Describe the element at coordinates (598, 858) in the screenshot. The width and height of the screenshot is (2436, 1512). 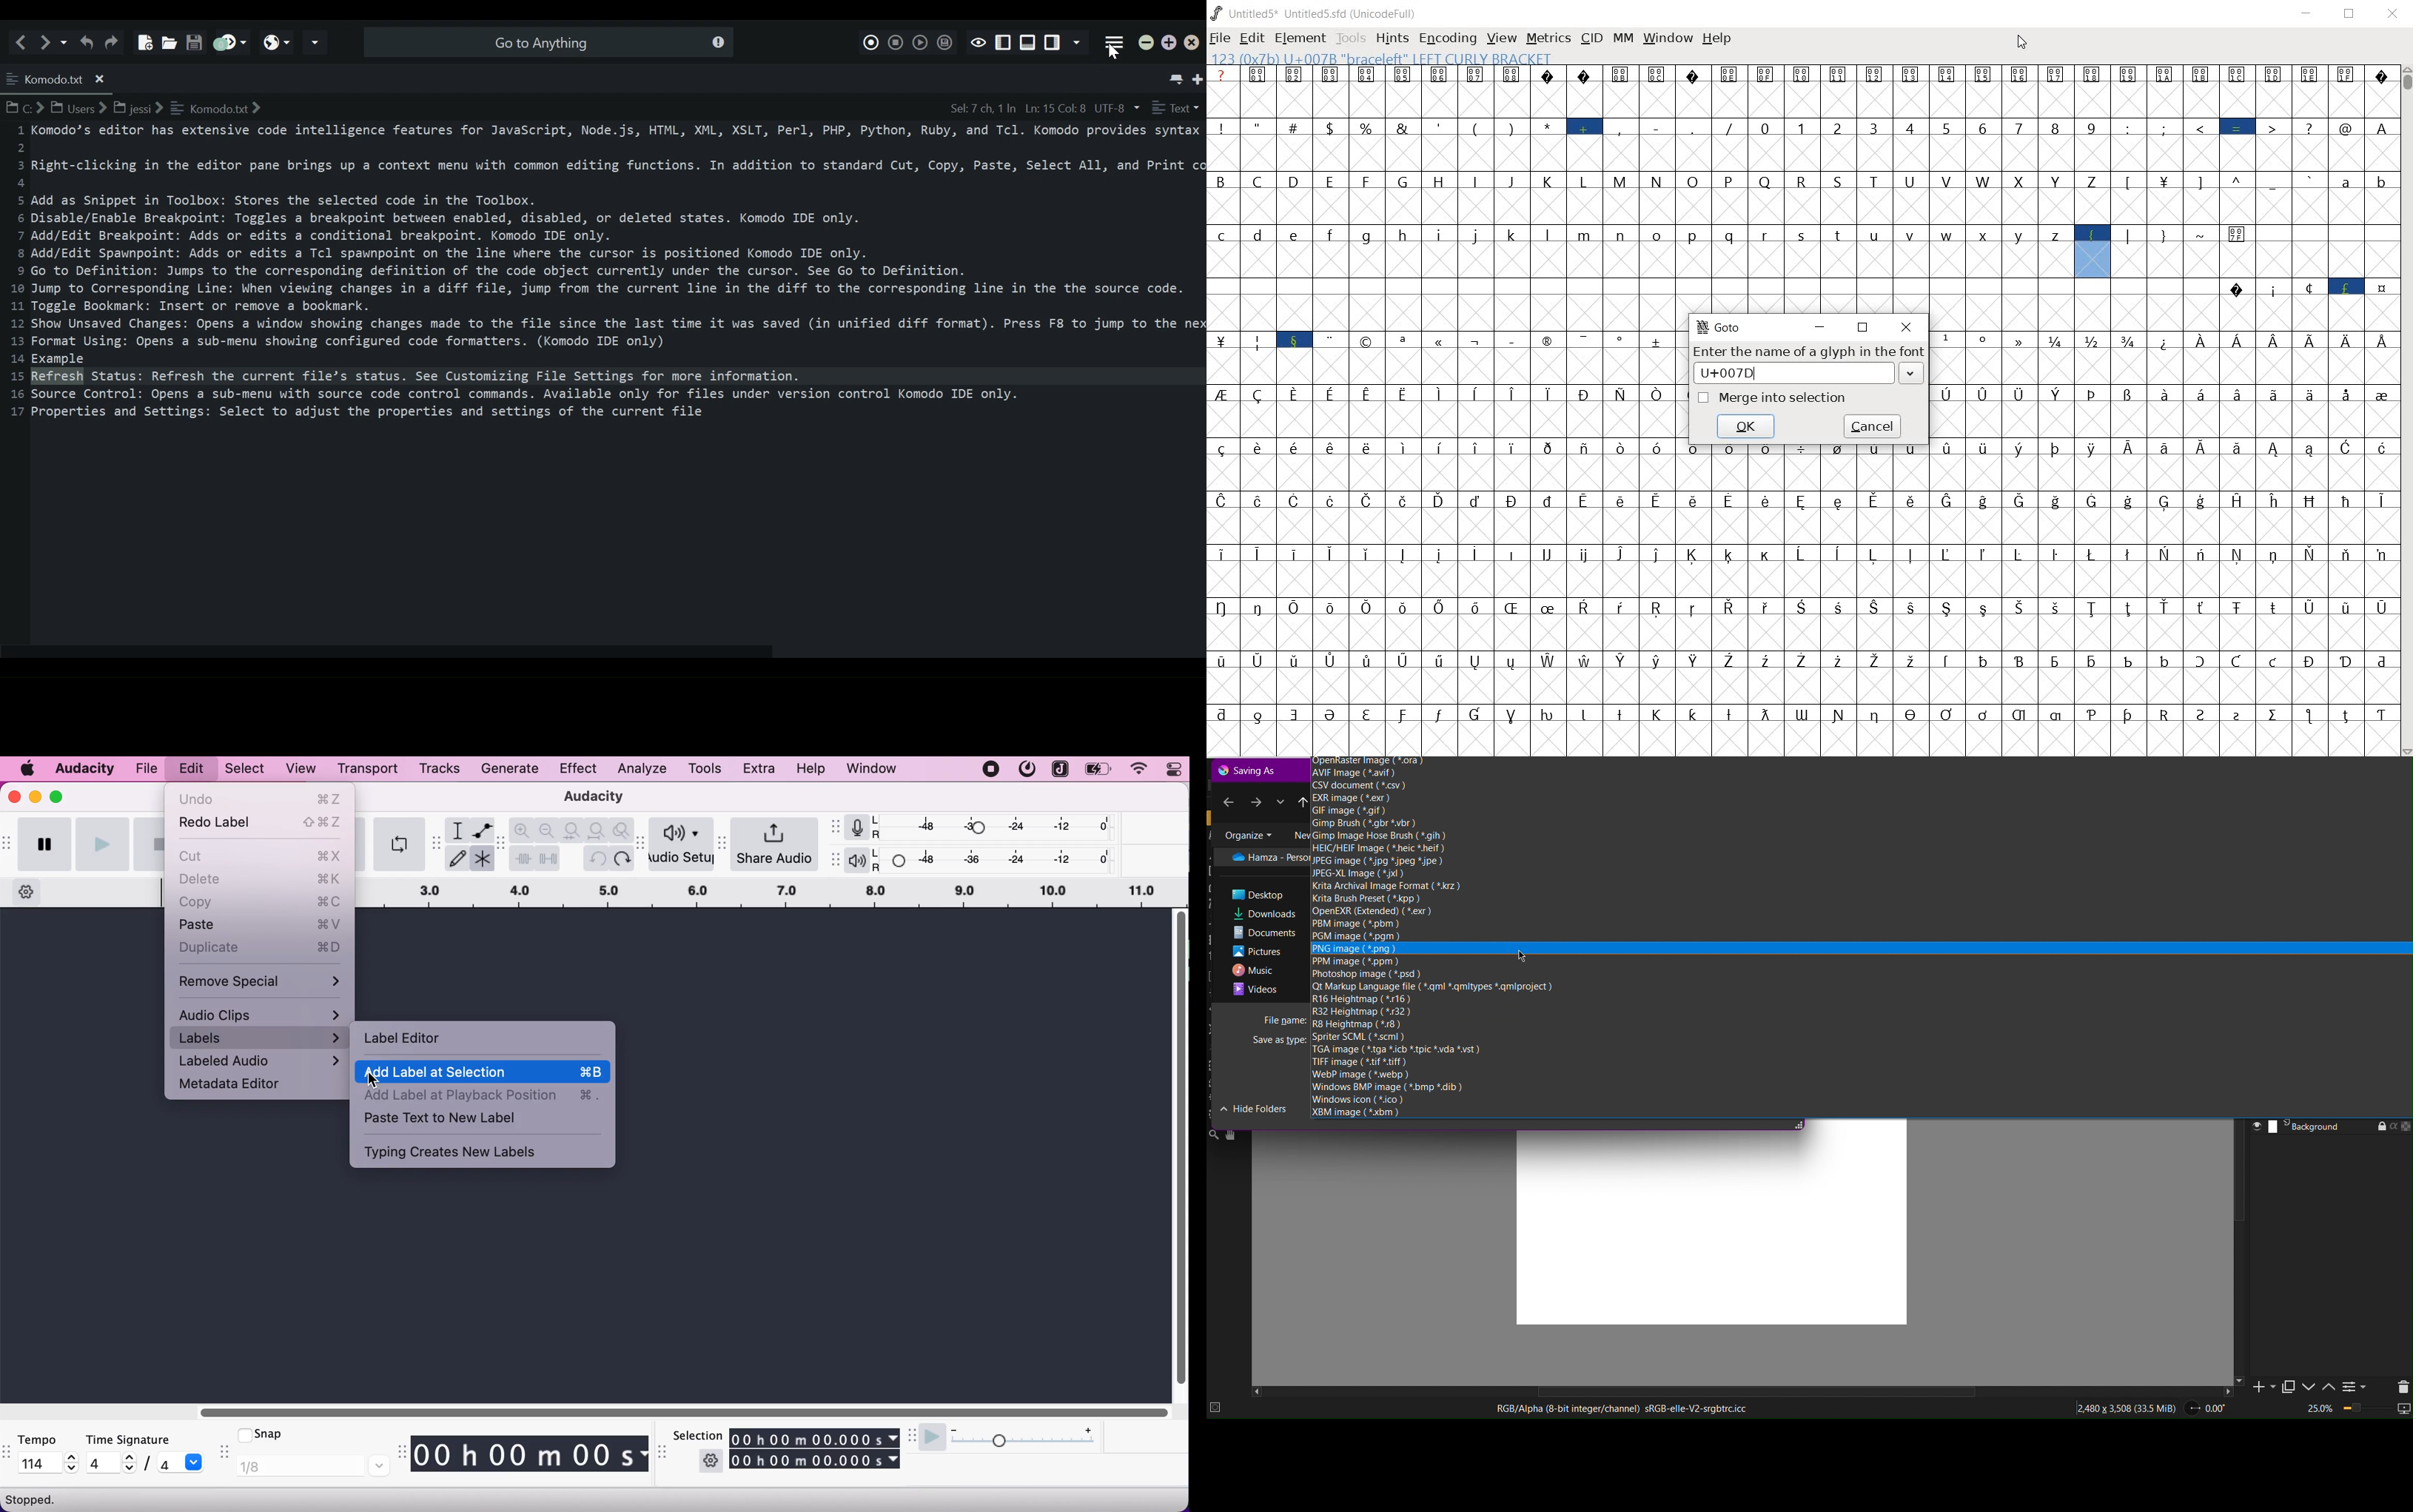
I see `undo` at that location.